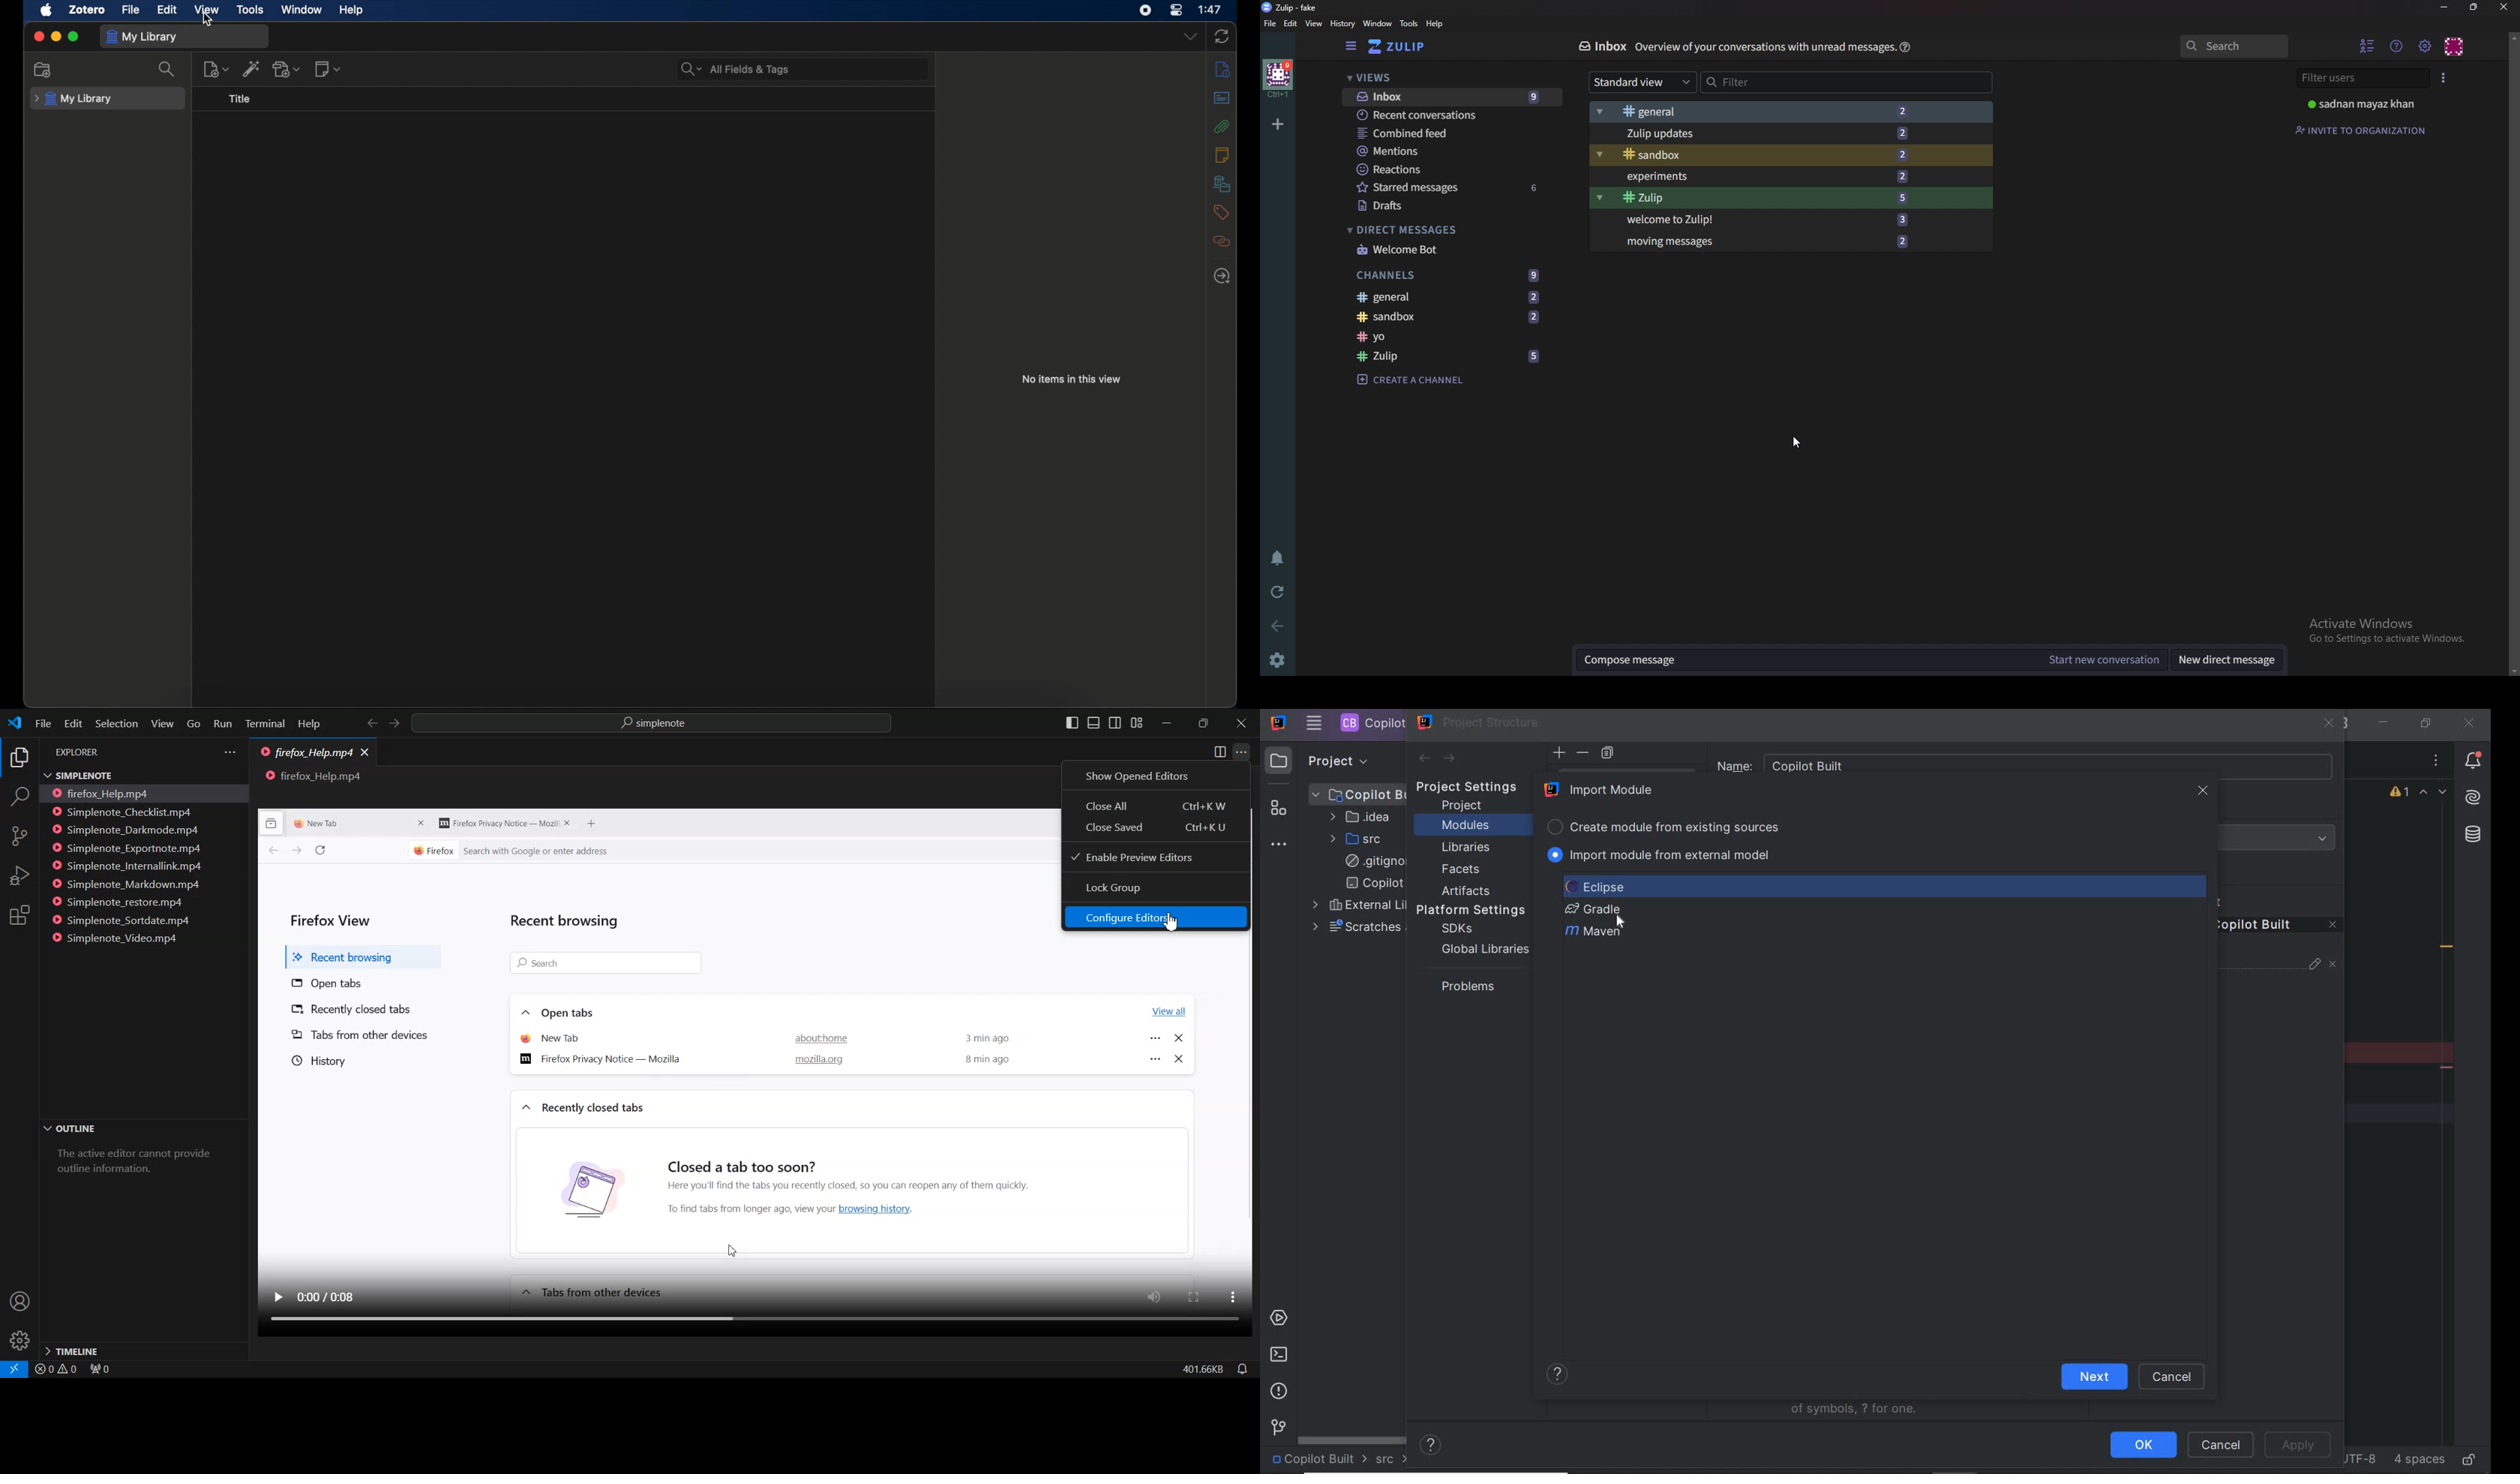 This screenshot has width=2520, height=1484. I want to click on Invite to organization, so click(2362, 129).